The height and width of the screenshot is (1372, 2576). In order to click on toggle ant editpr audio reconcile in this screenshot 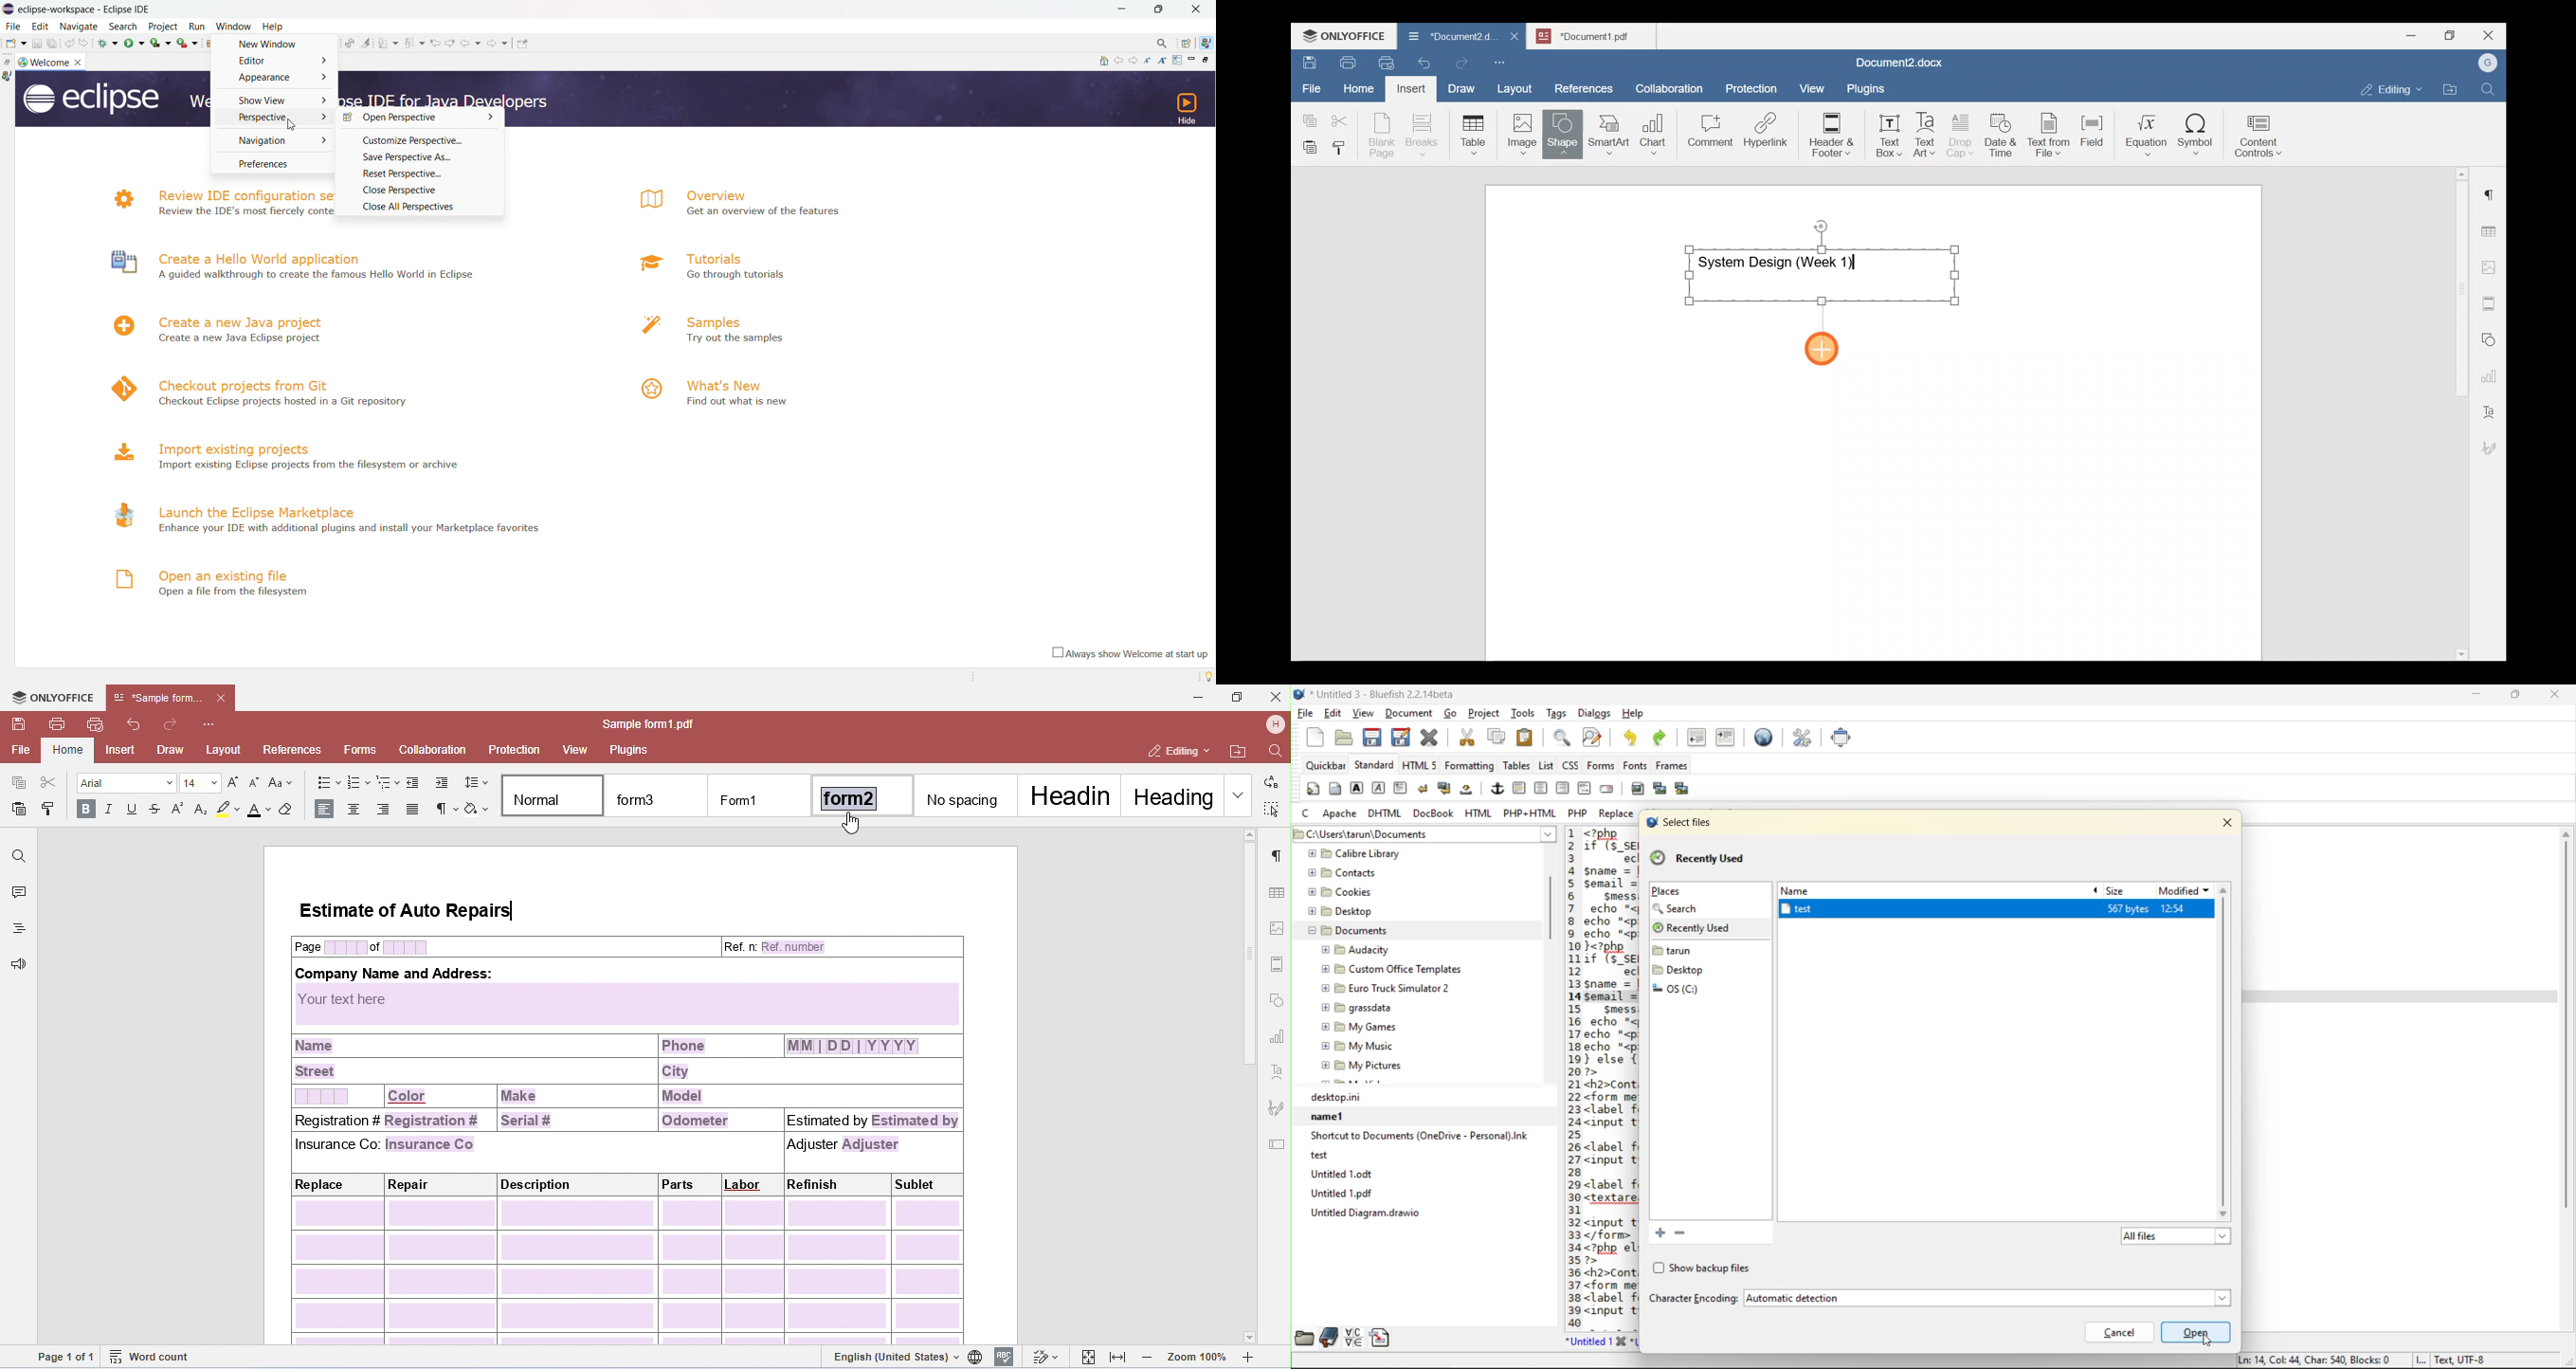, I will do `click(350, 44)`.